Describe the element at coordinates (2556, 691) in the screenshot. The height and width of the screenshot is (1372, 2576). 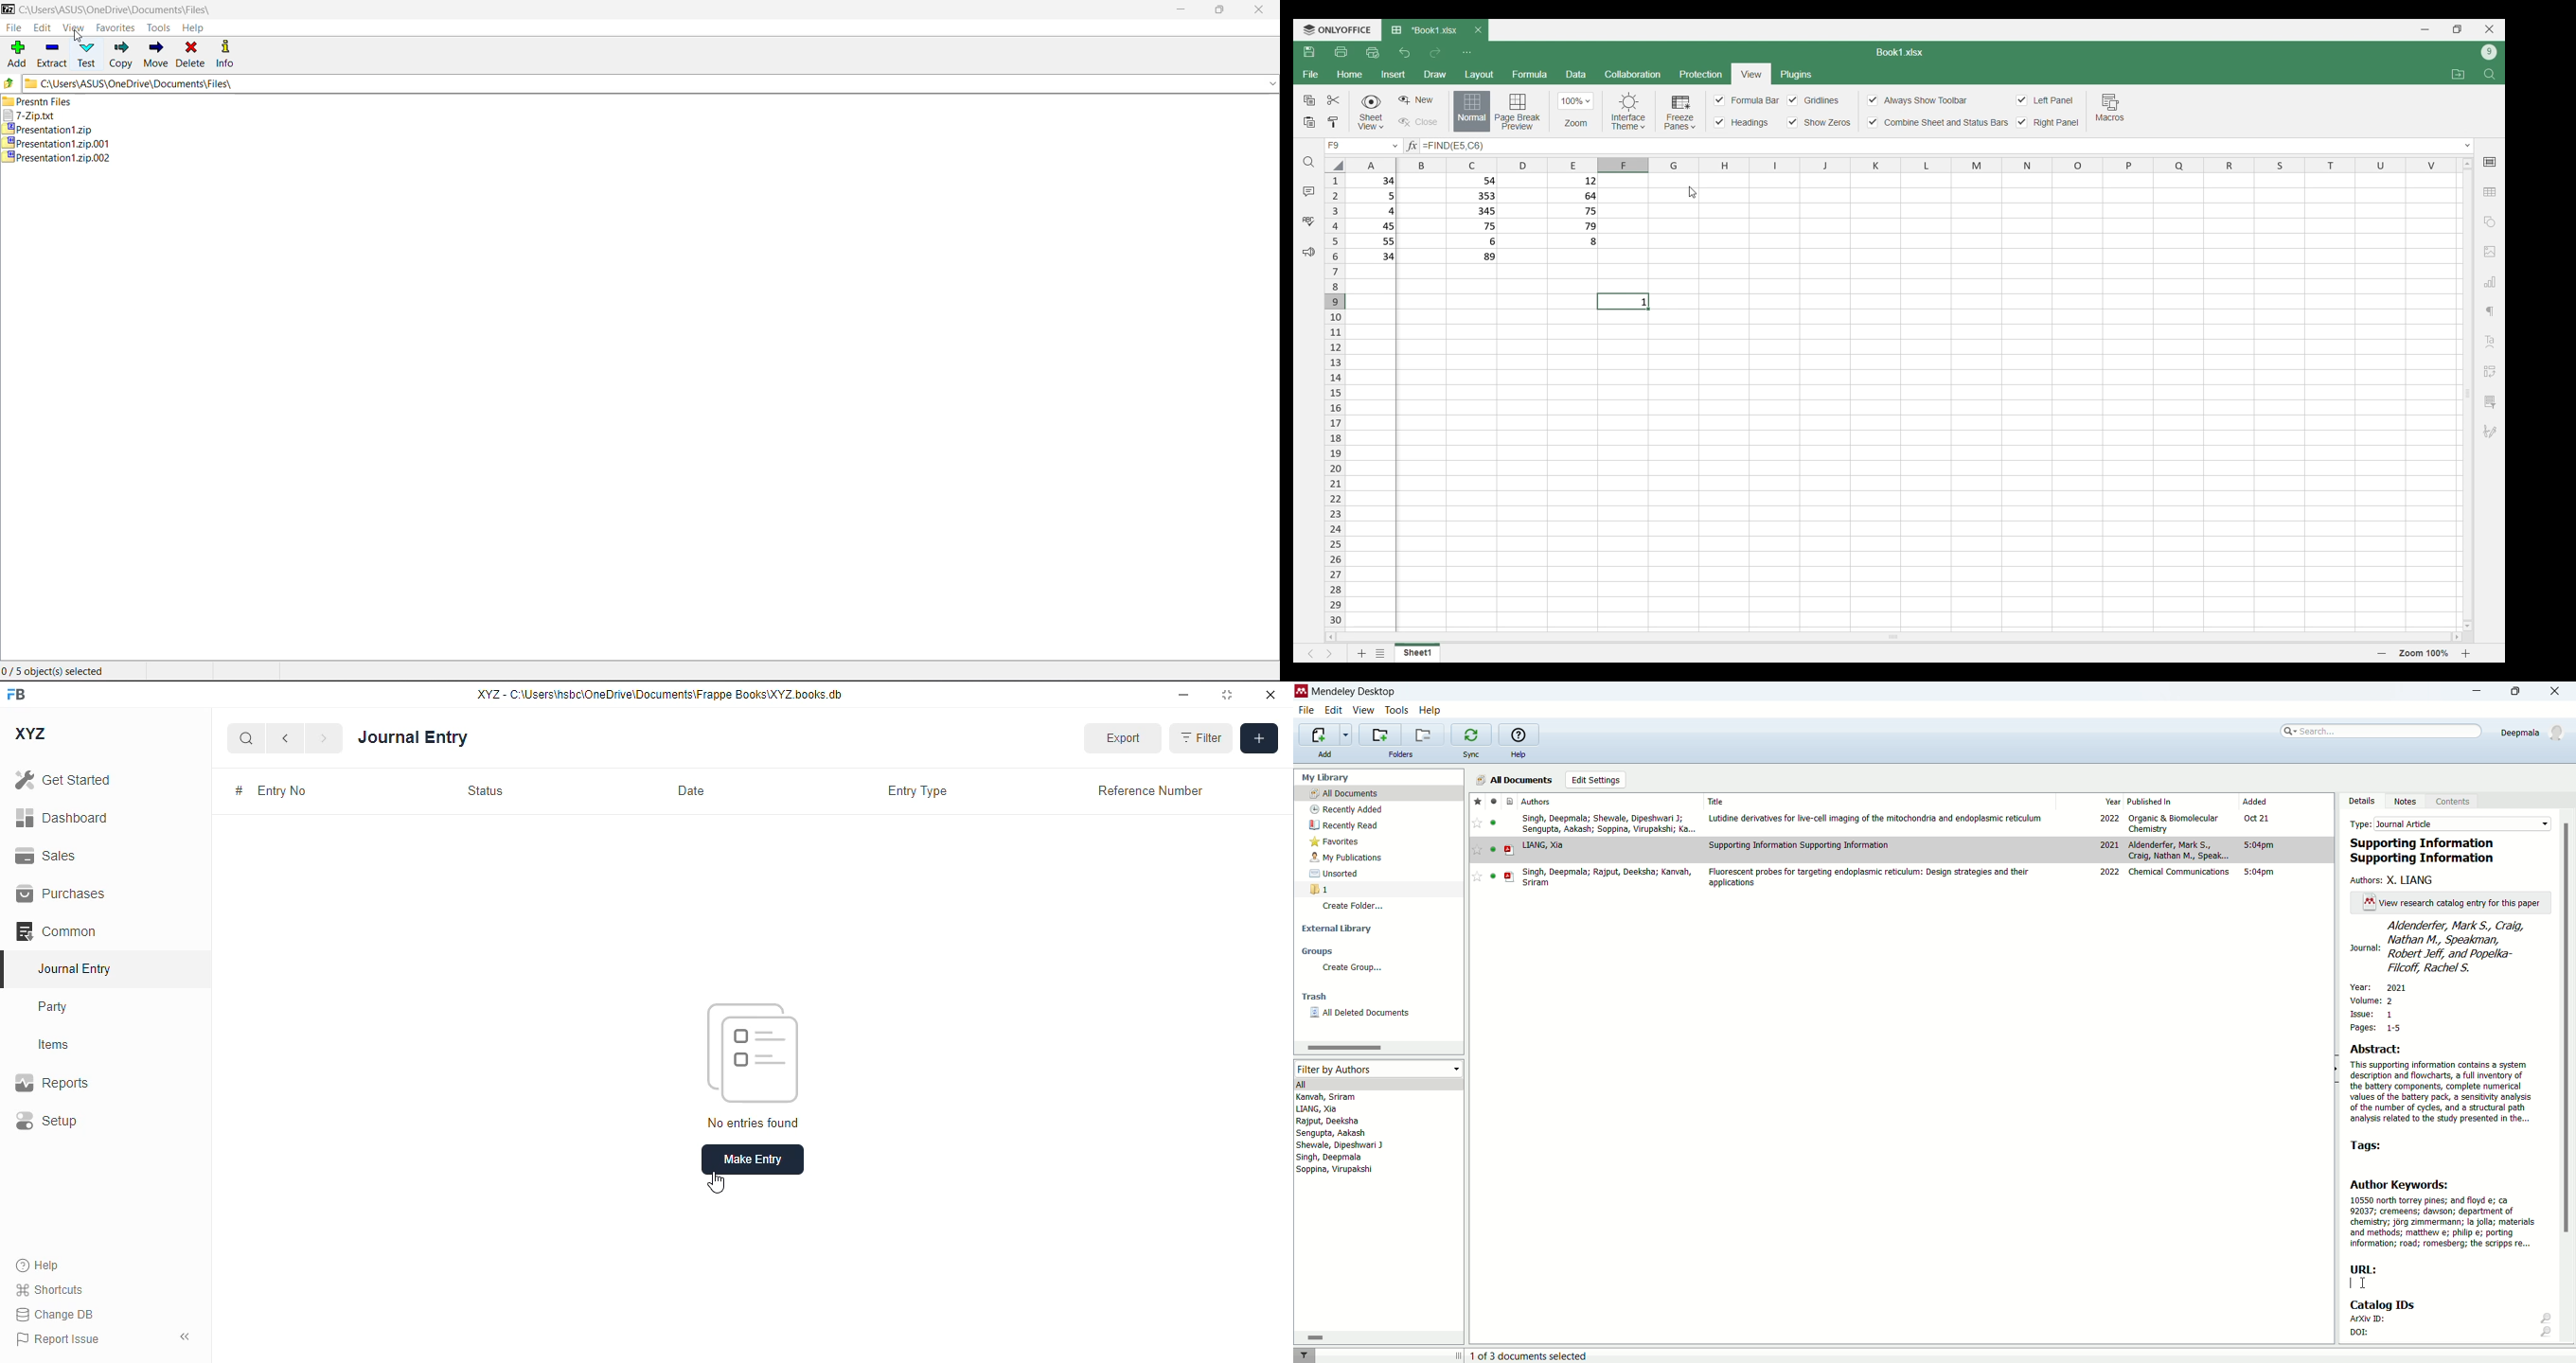
I see `close` at that location.